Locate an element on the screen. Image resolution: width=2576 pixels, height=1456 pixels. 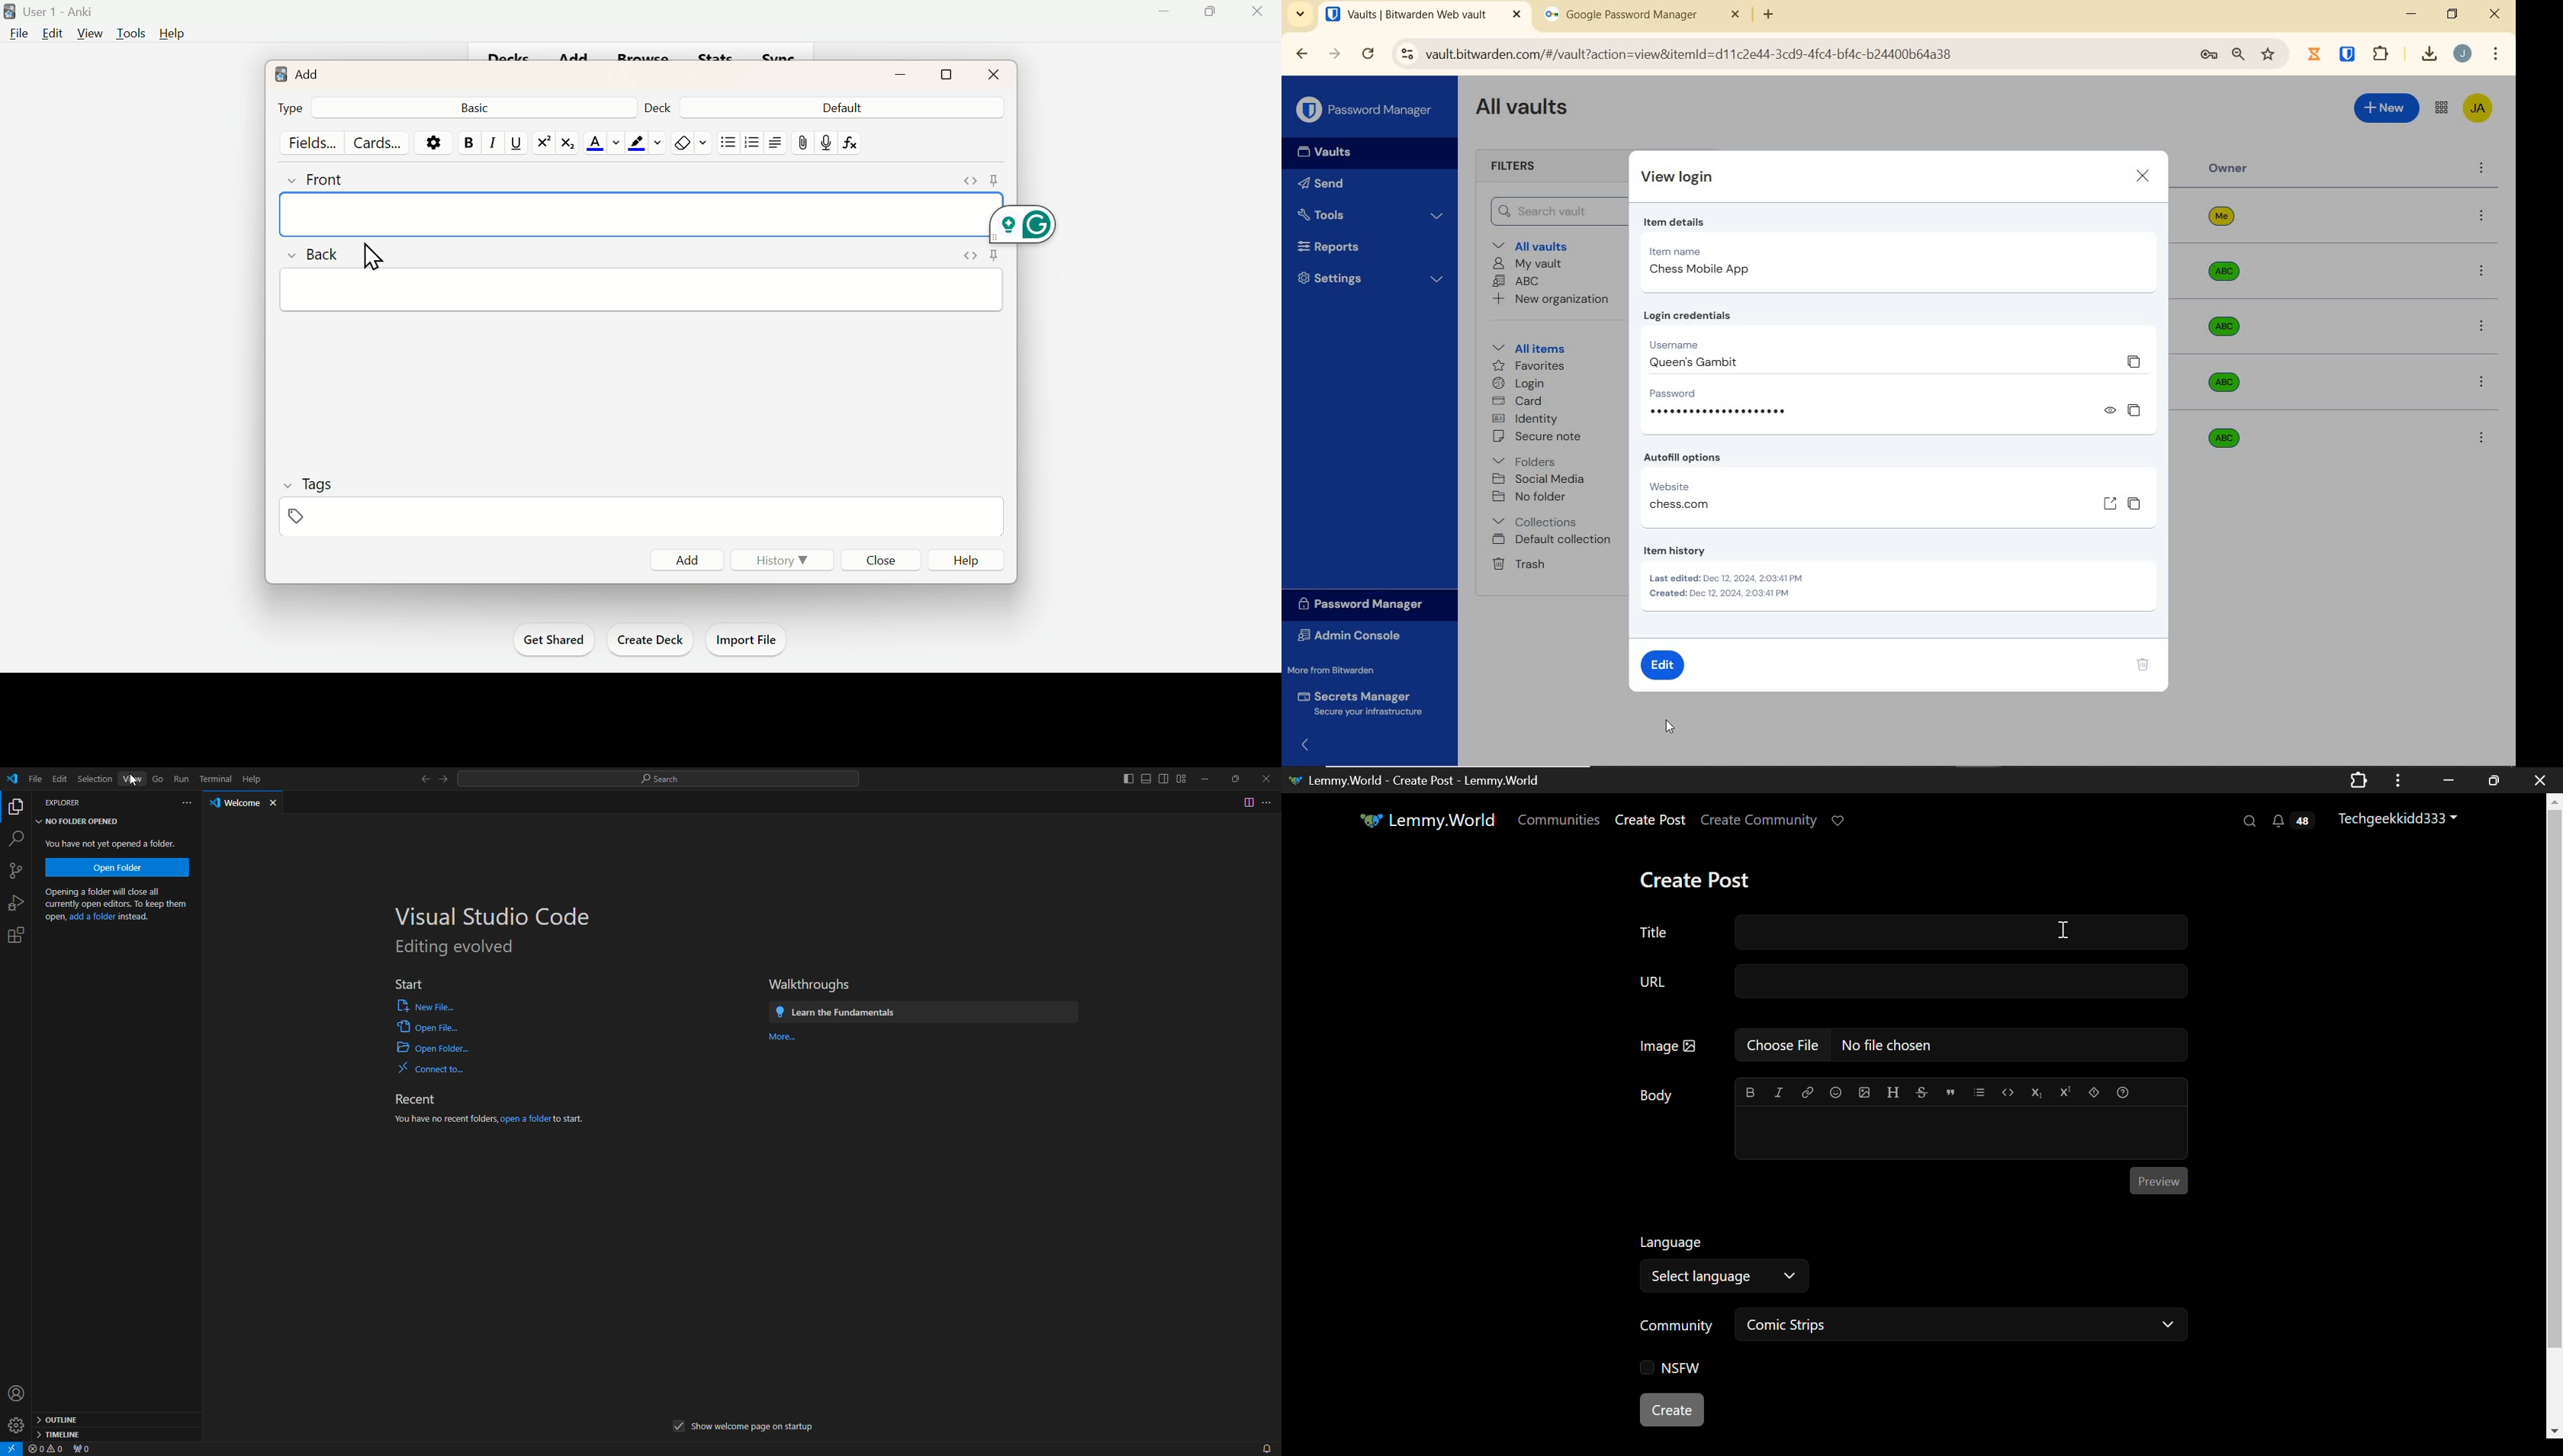
Default is located at coordinates (840, 108).